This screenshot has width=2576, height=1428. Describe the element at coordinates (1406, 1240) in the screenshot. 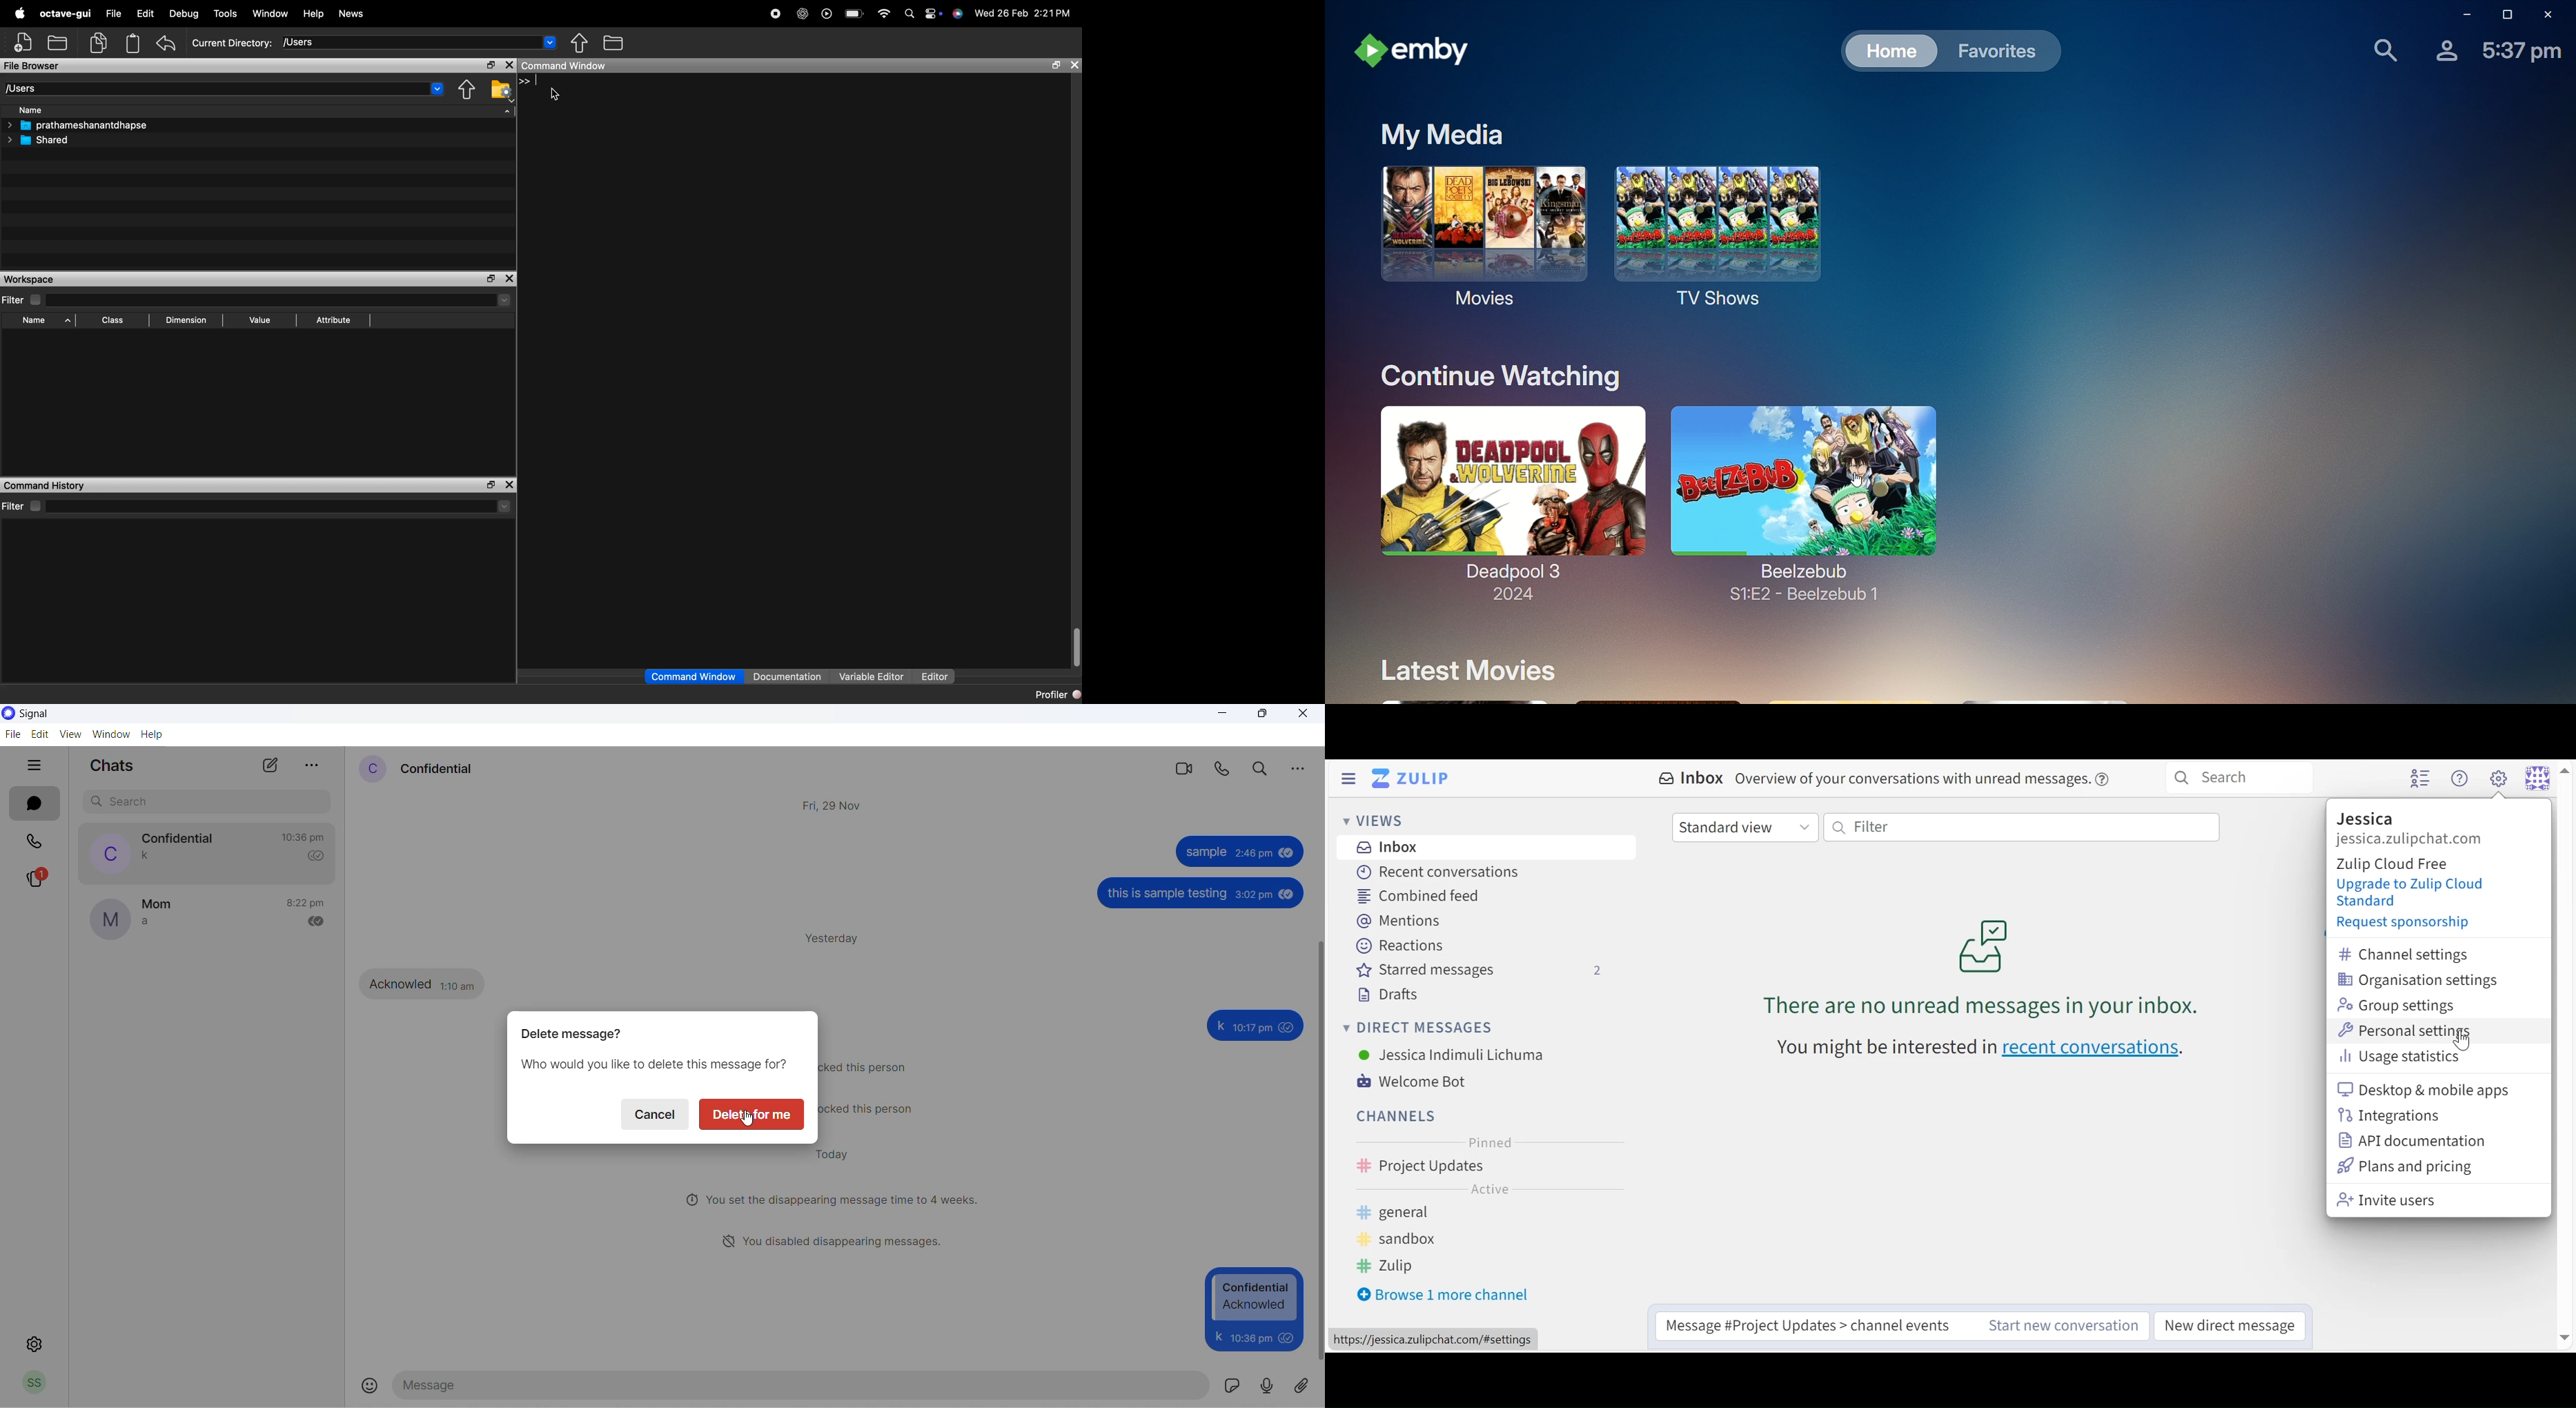

I see `sandbox` at that location.